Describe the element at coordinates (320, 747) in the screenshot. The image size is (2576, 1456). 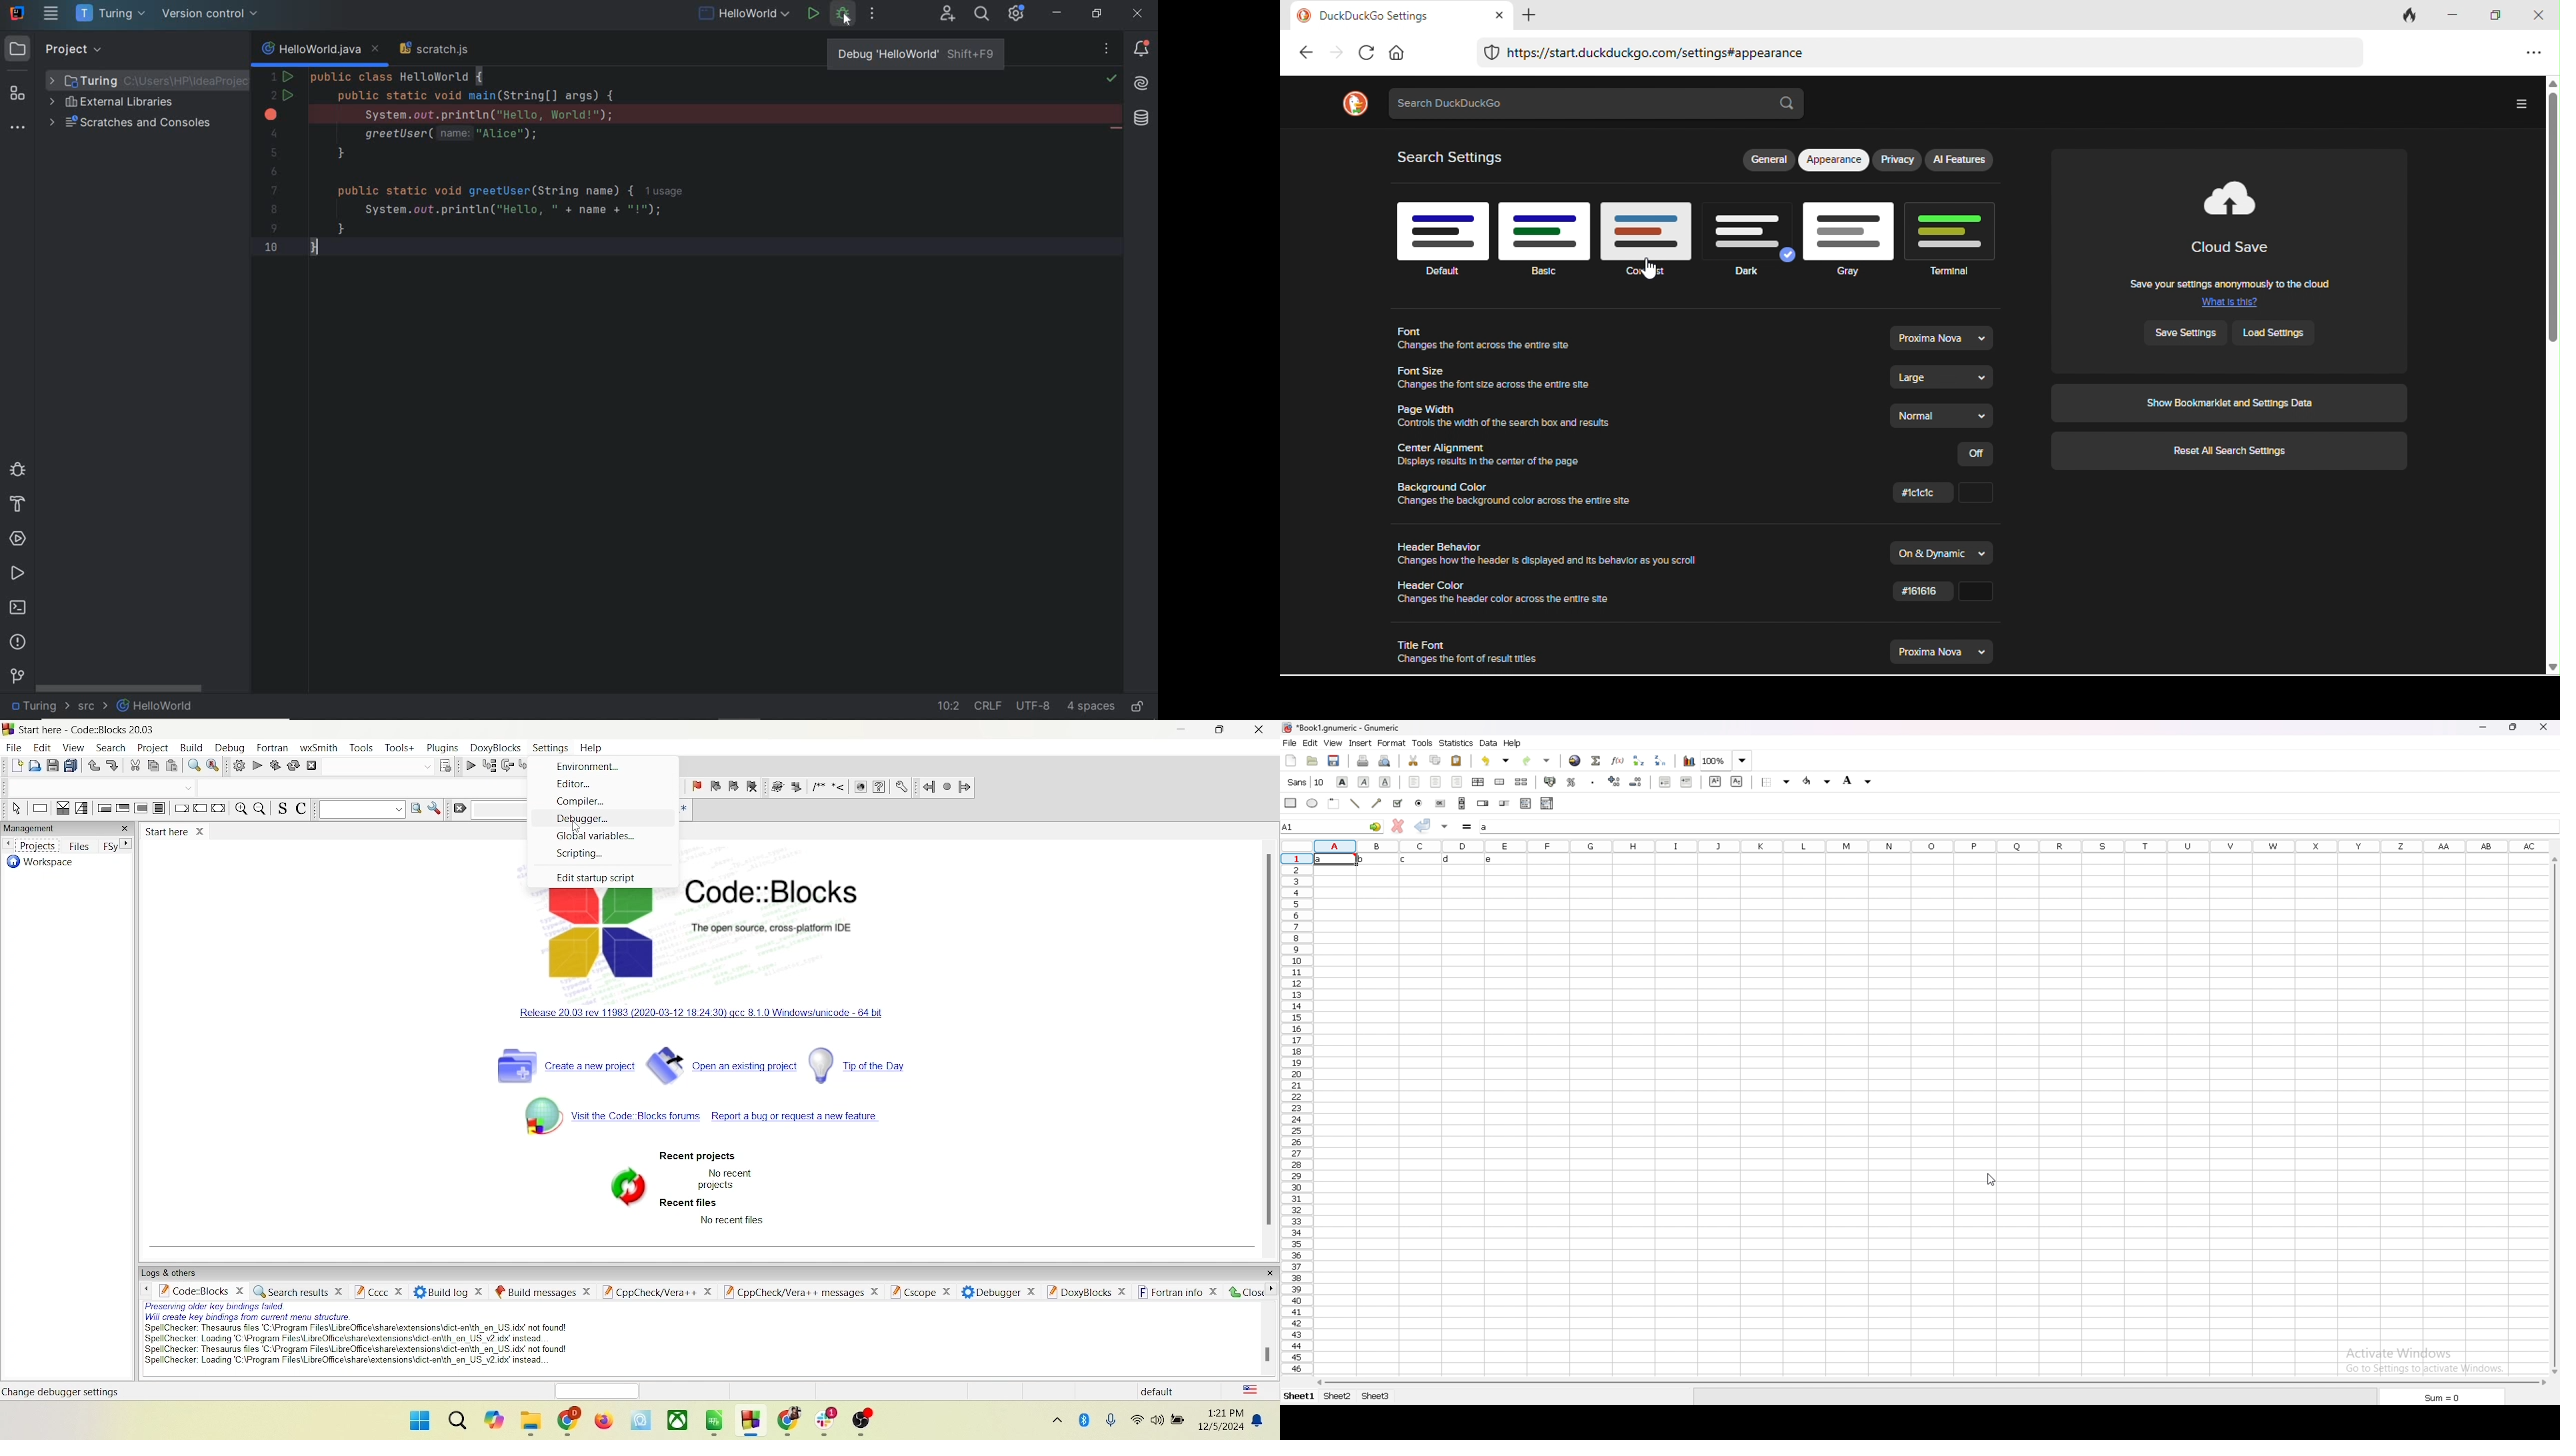
I see `wxSmith` at that location.